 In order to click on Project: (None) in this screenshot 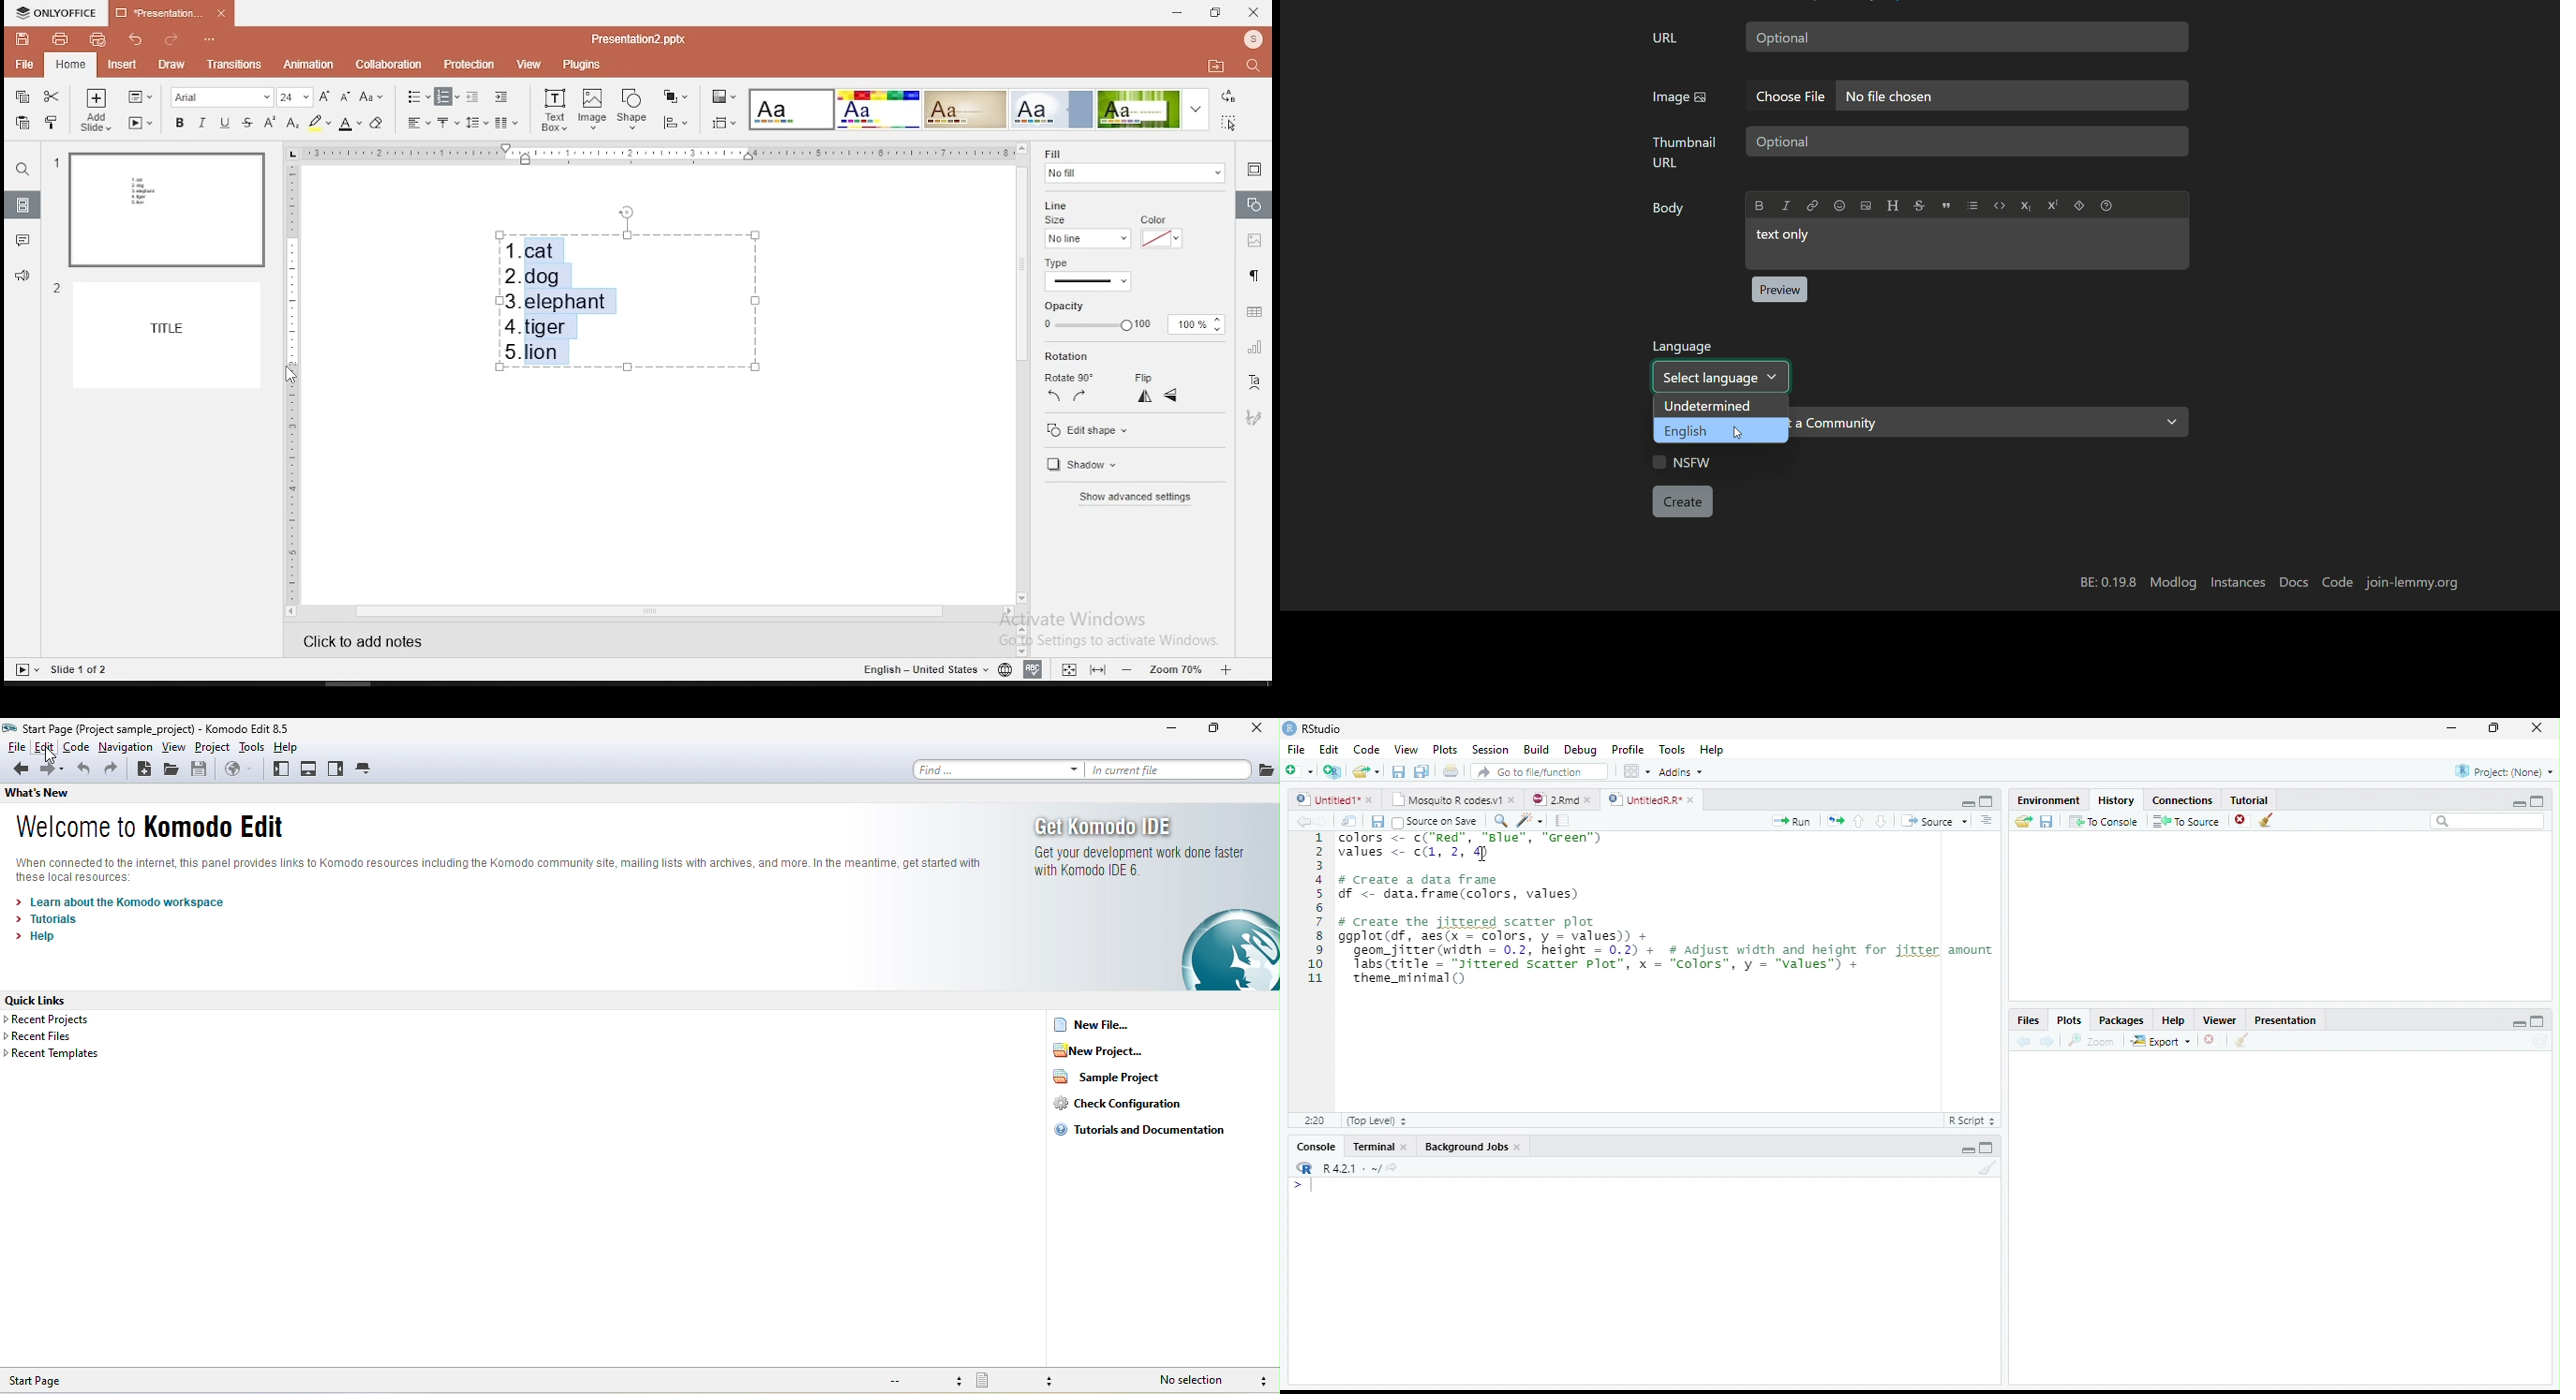, I will do `click(2504, 771)`.